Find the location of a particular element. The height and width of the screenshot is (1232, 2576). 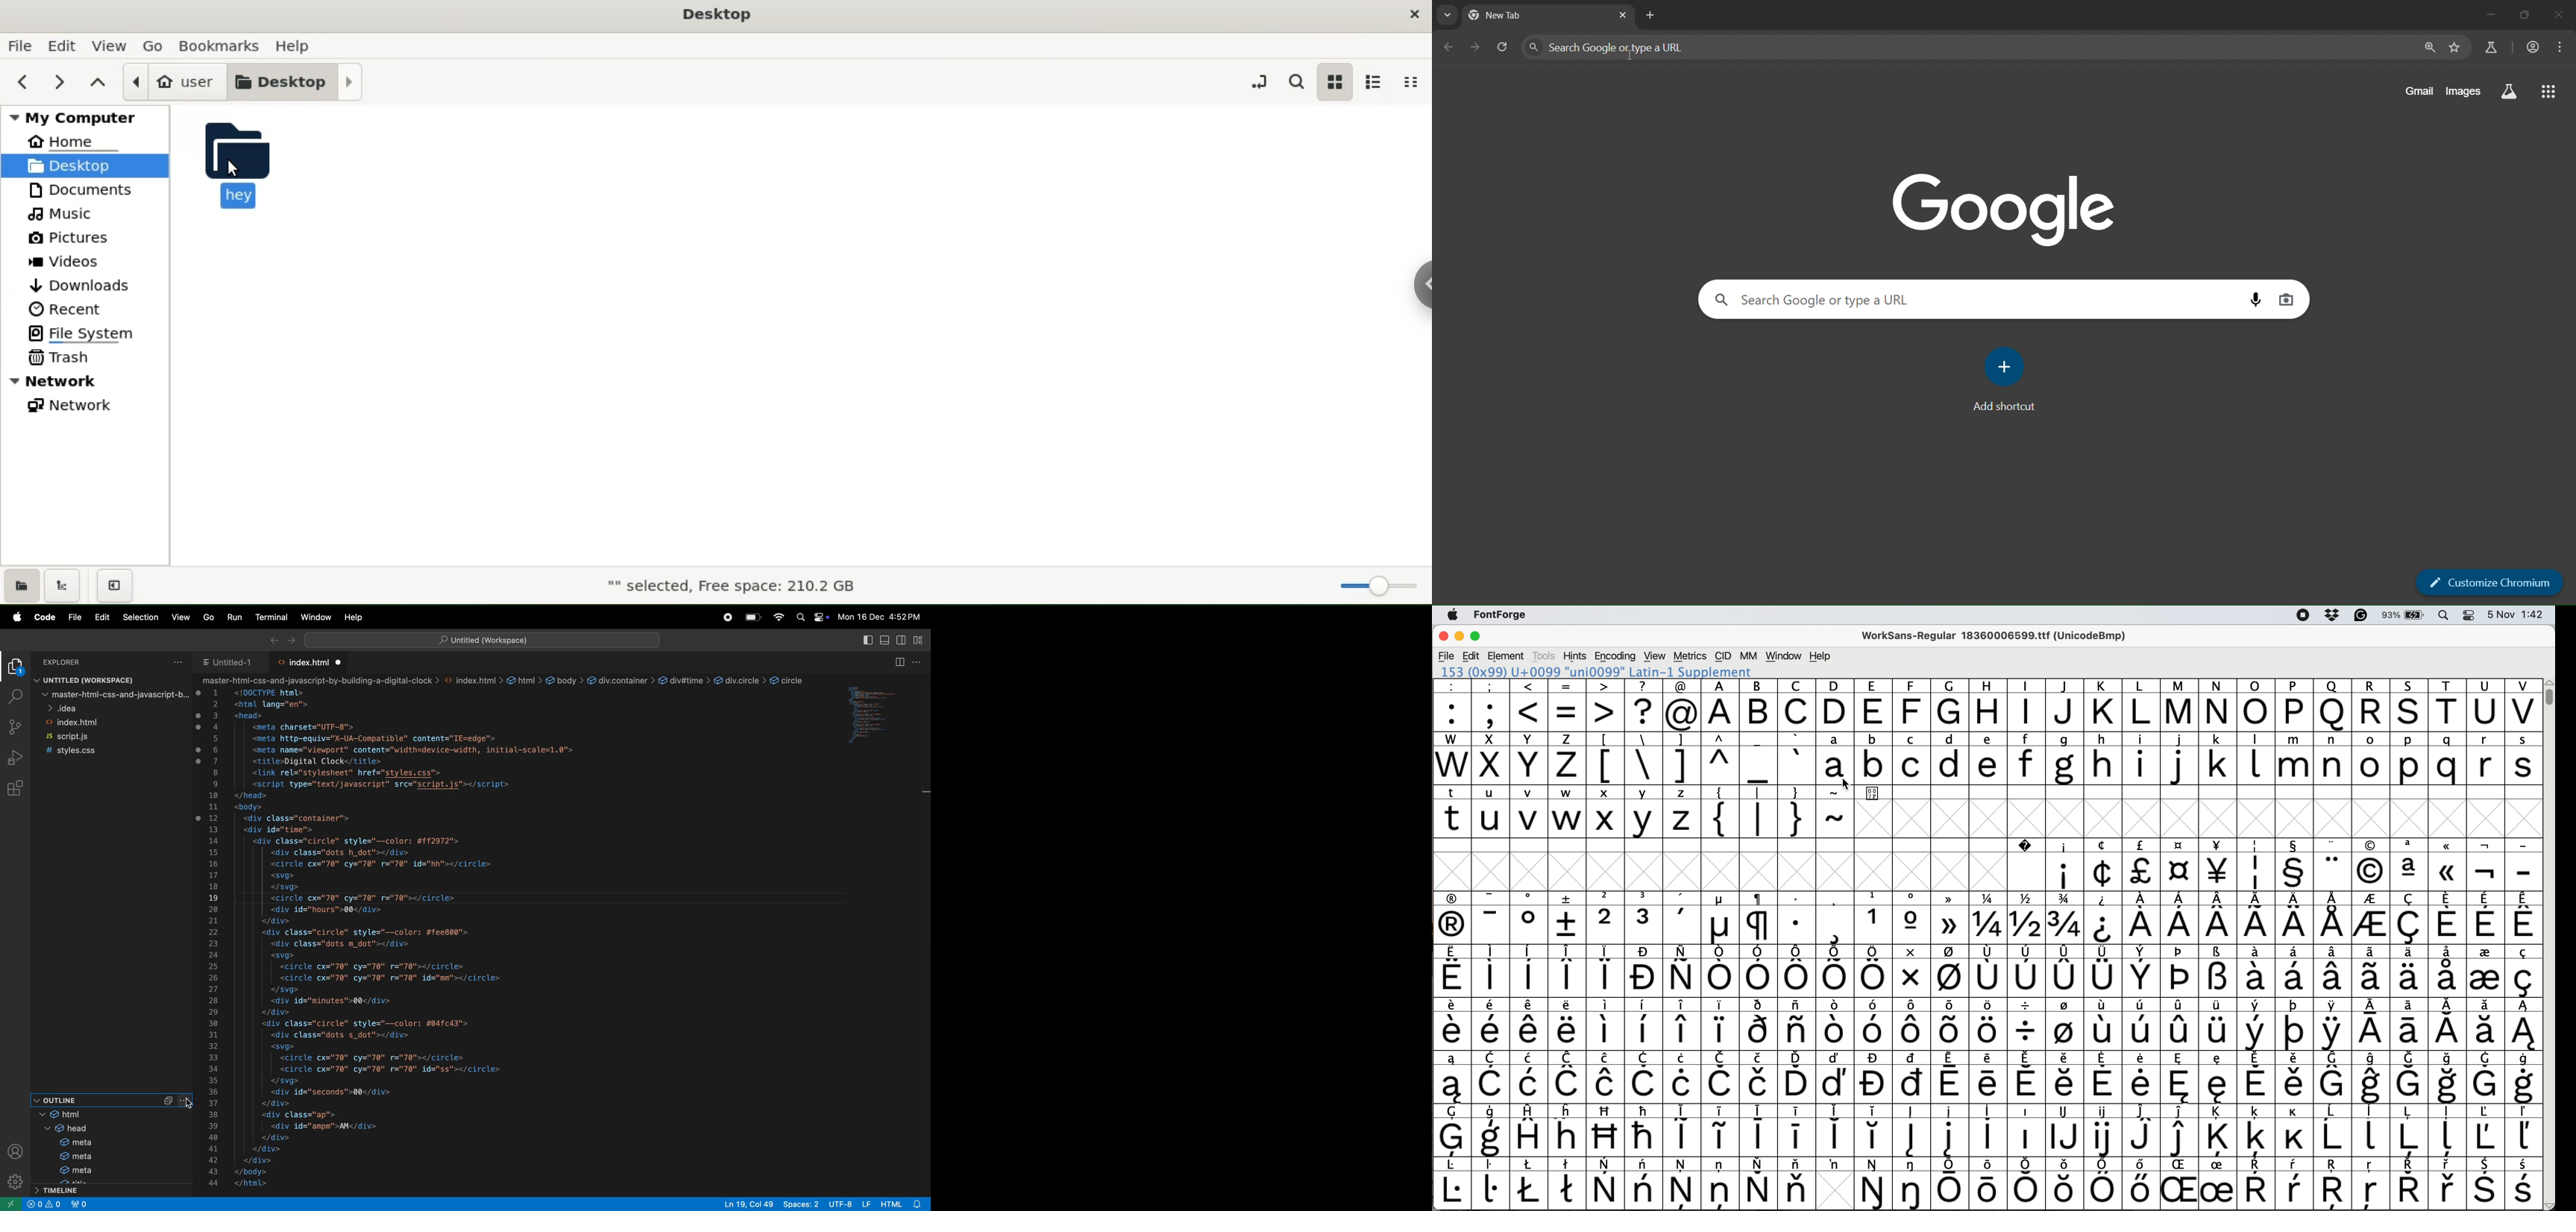

symbol is located at coordinates (2065, 918).